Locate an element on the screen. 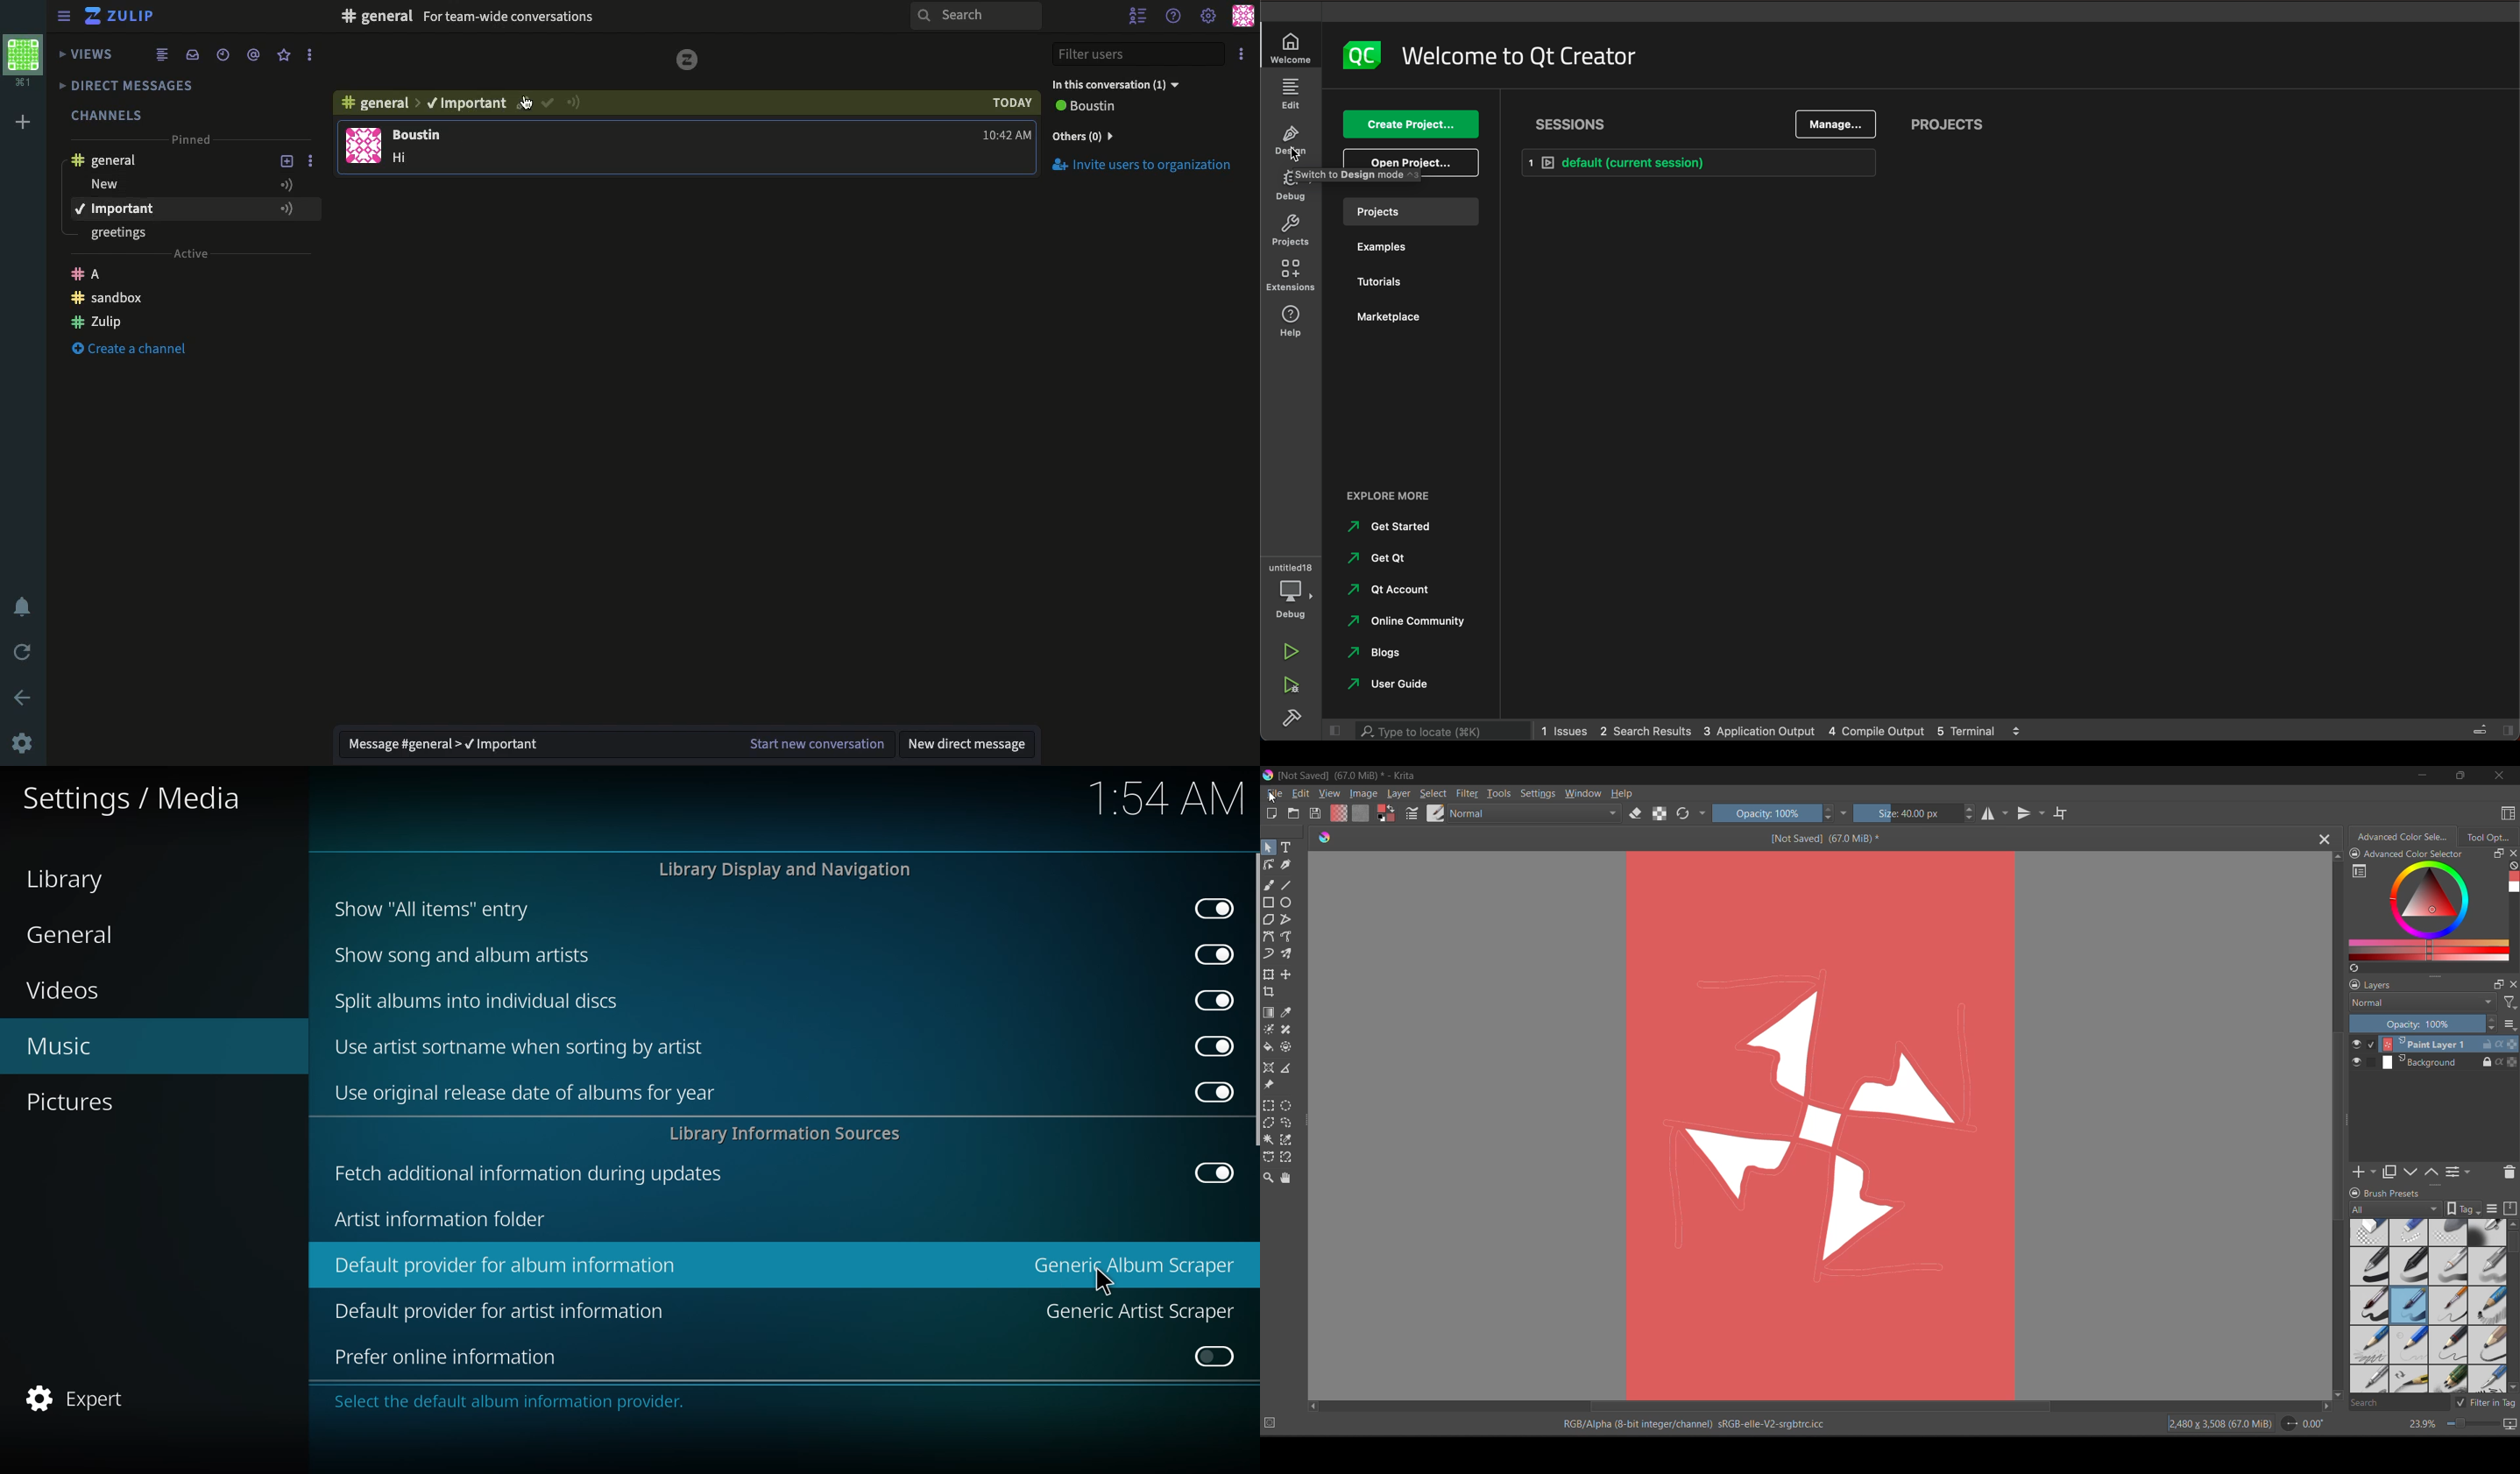 This screenshot has height=1484, width=2520. advanced color selector is located at coordinates (2428, 912).